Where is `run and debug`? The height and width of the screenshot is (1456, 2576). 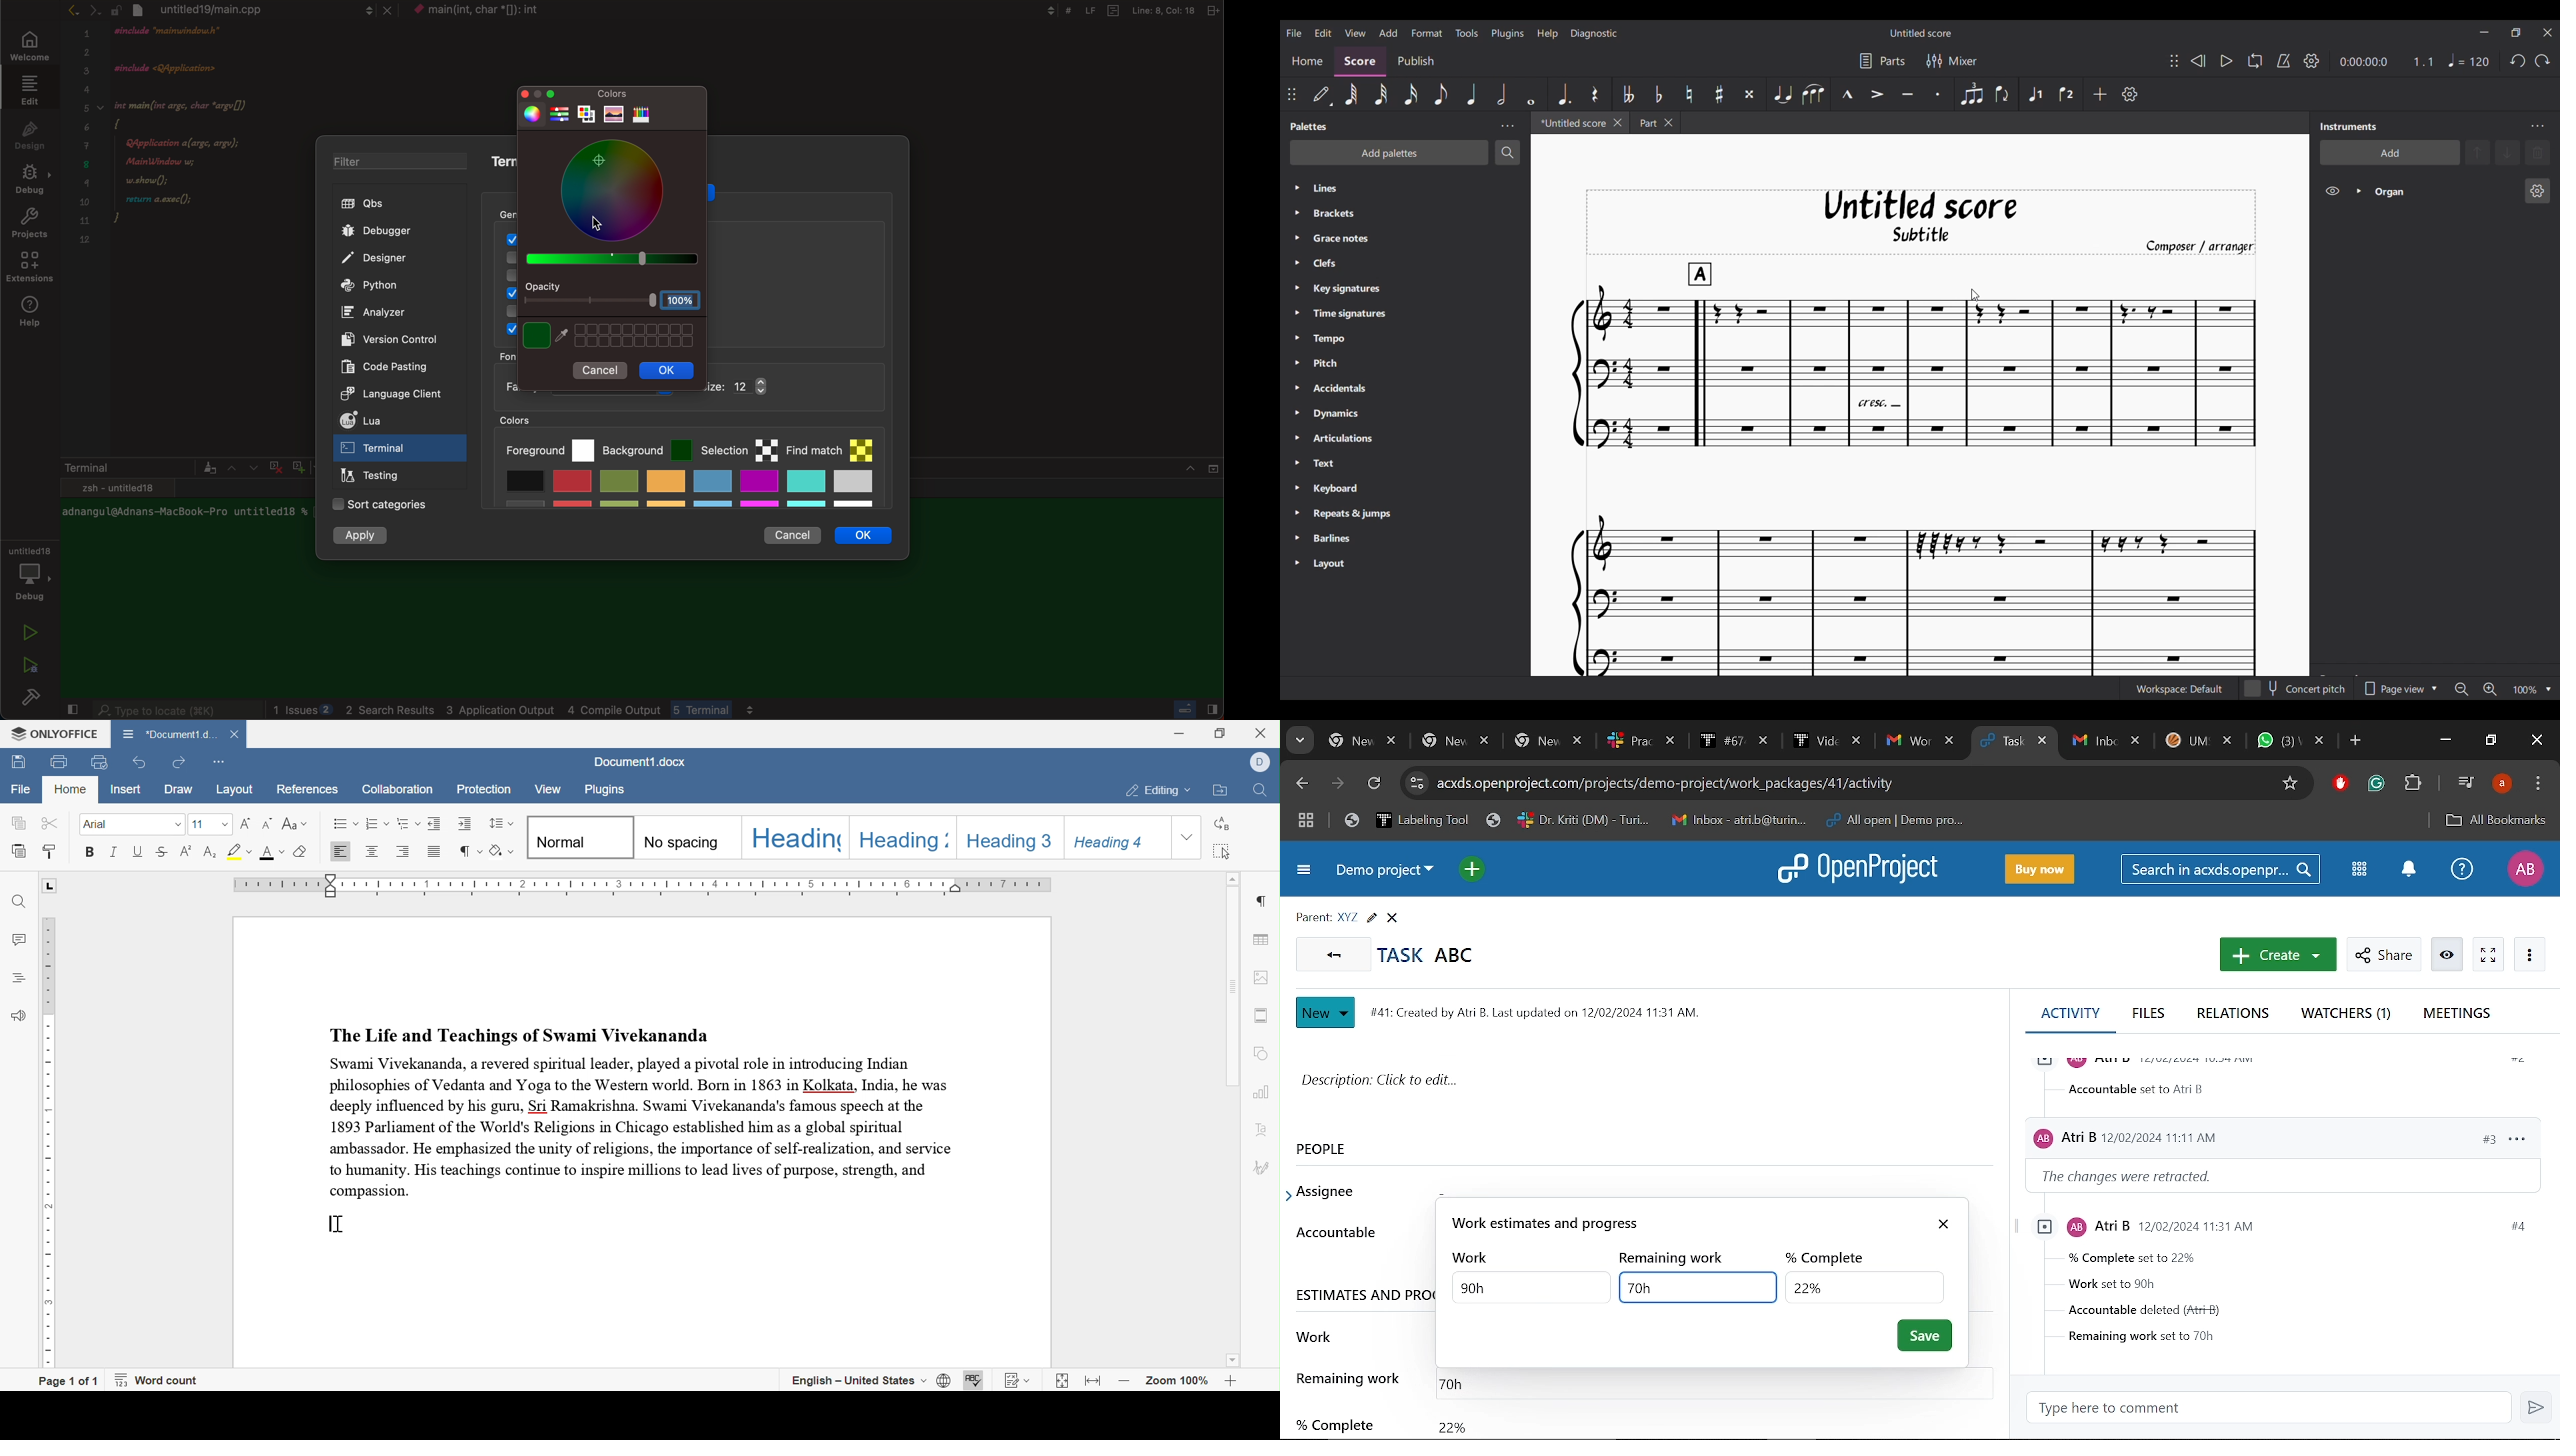
run and debug is located at coordinates (29, 664).